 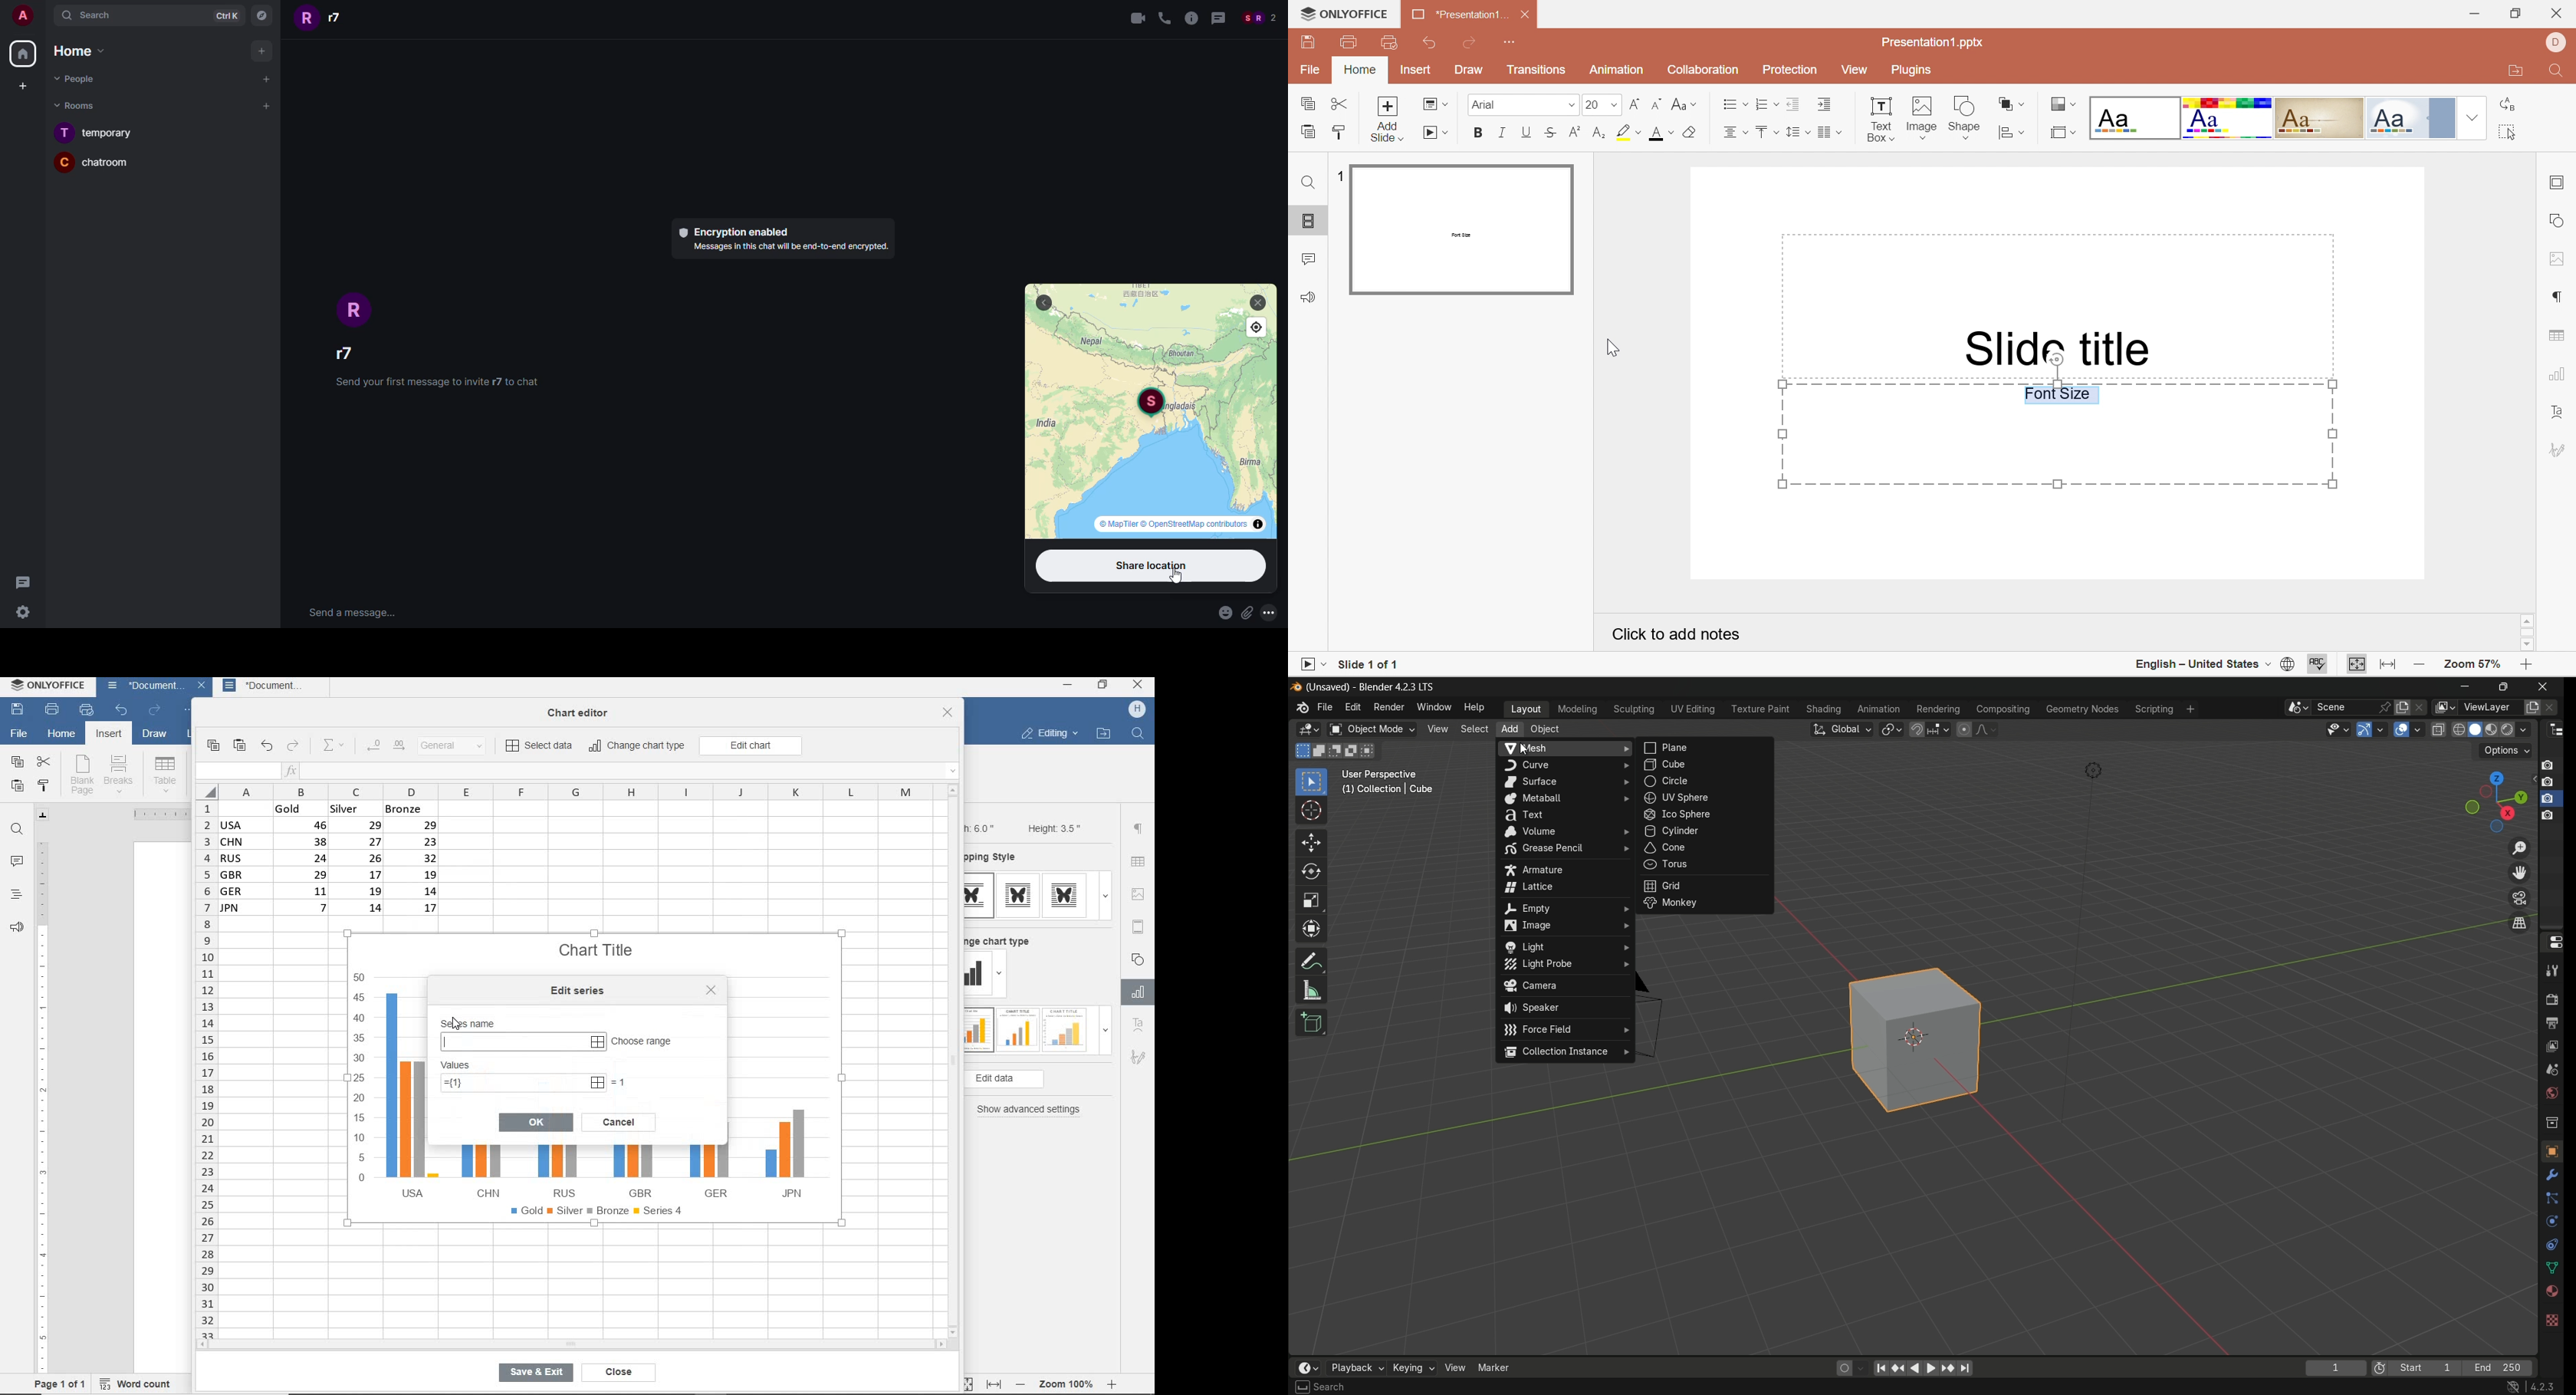 What do you see at coordinates (61, 736) in the screenshot?
I see `home` at bounding box center [61, 736].